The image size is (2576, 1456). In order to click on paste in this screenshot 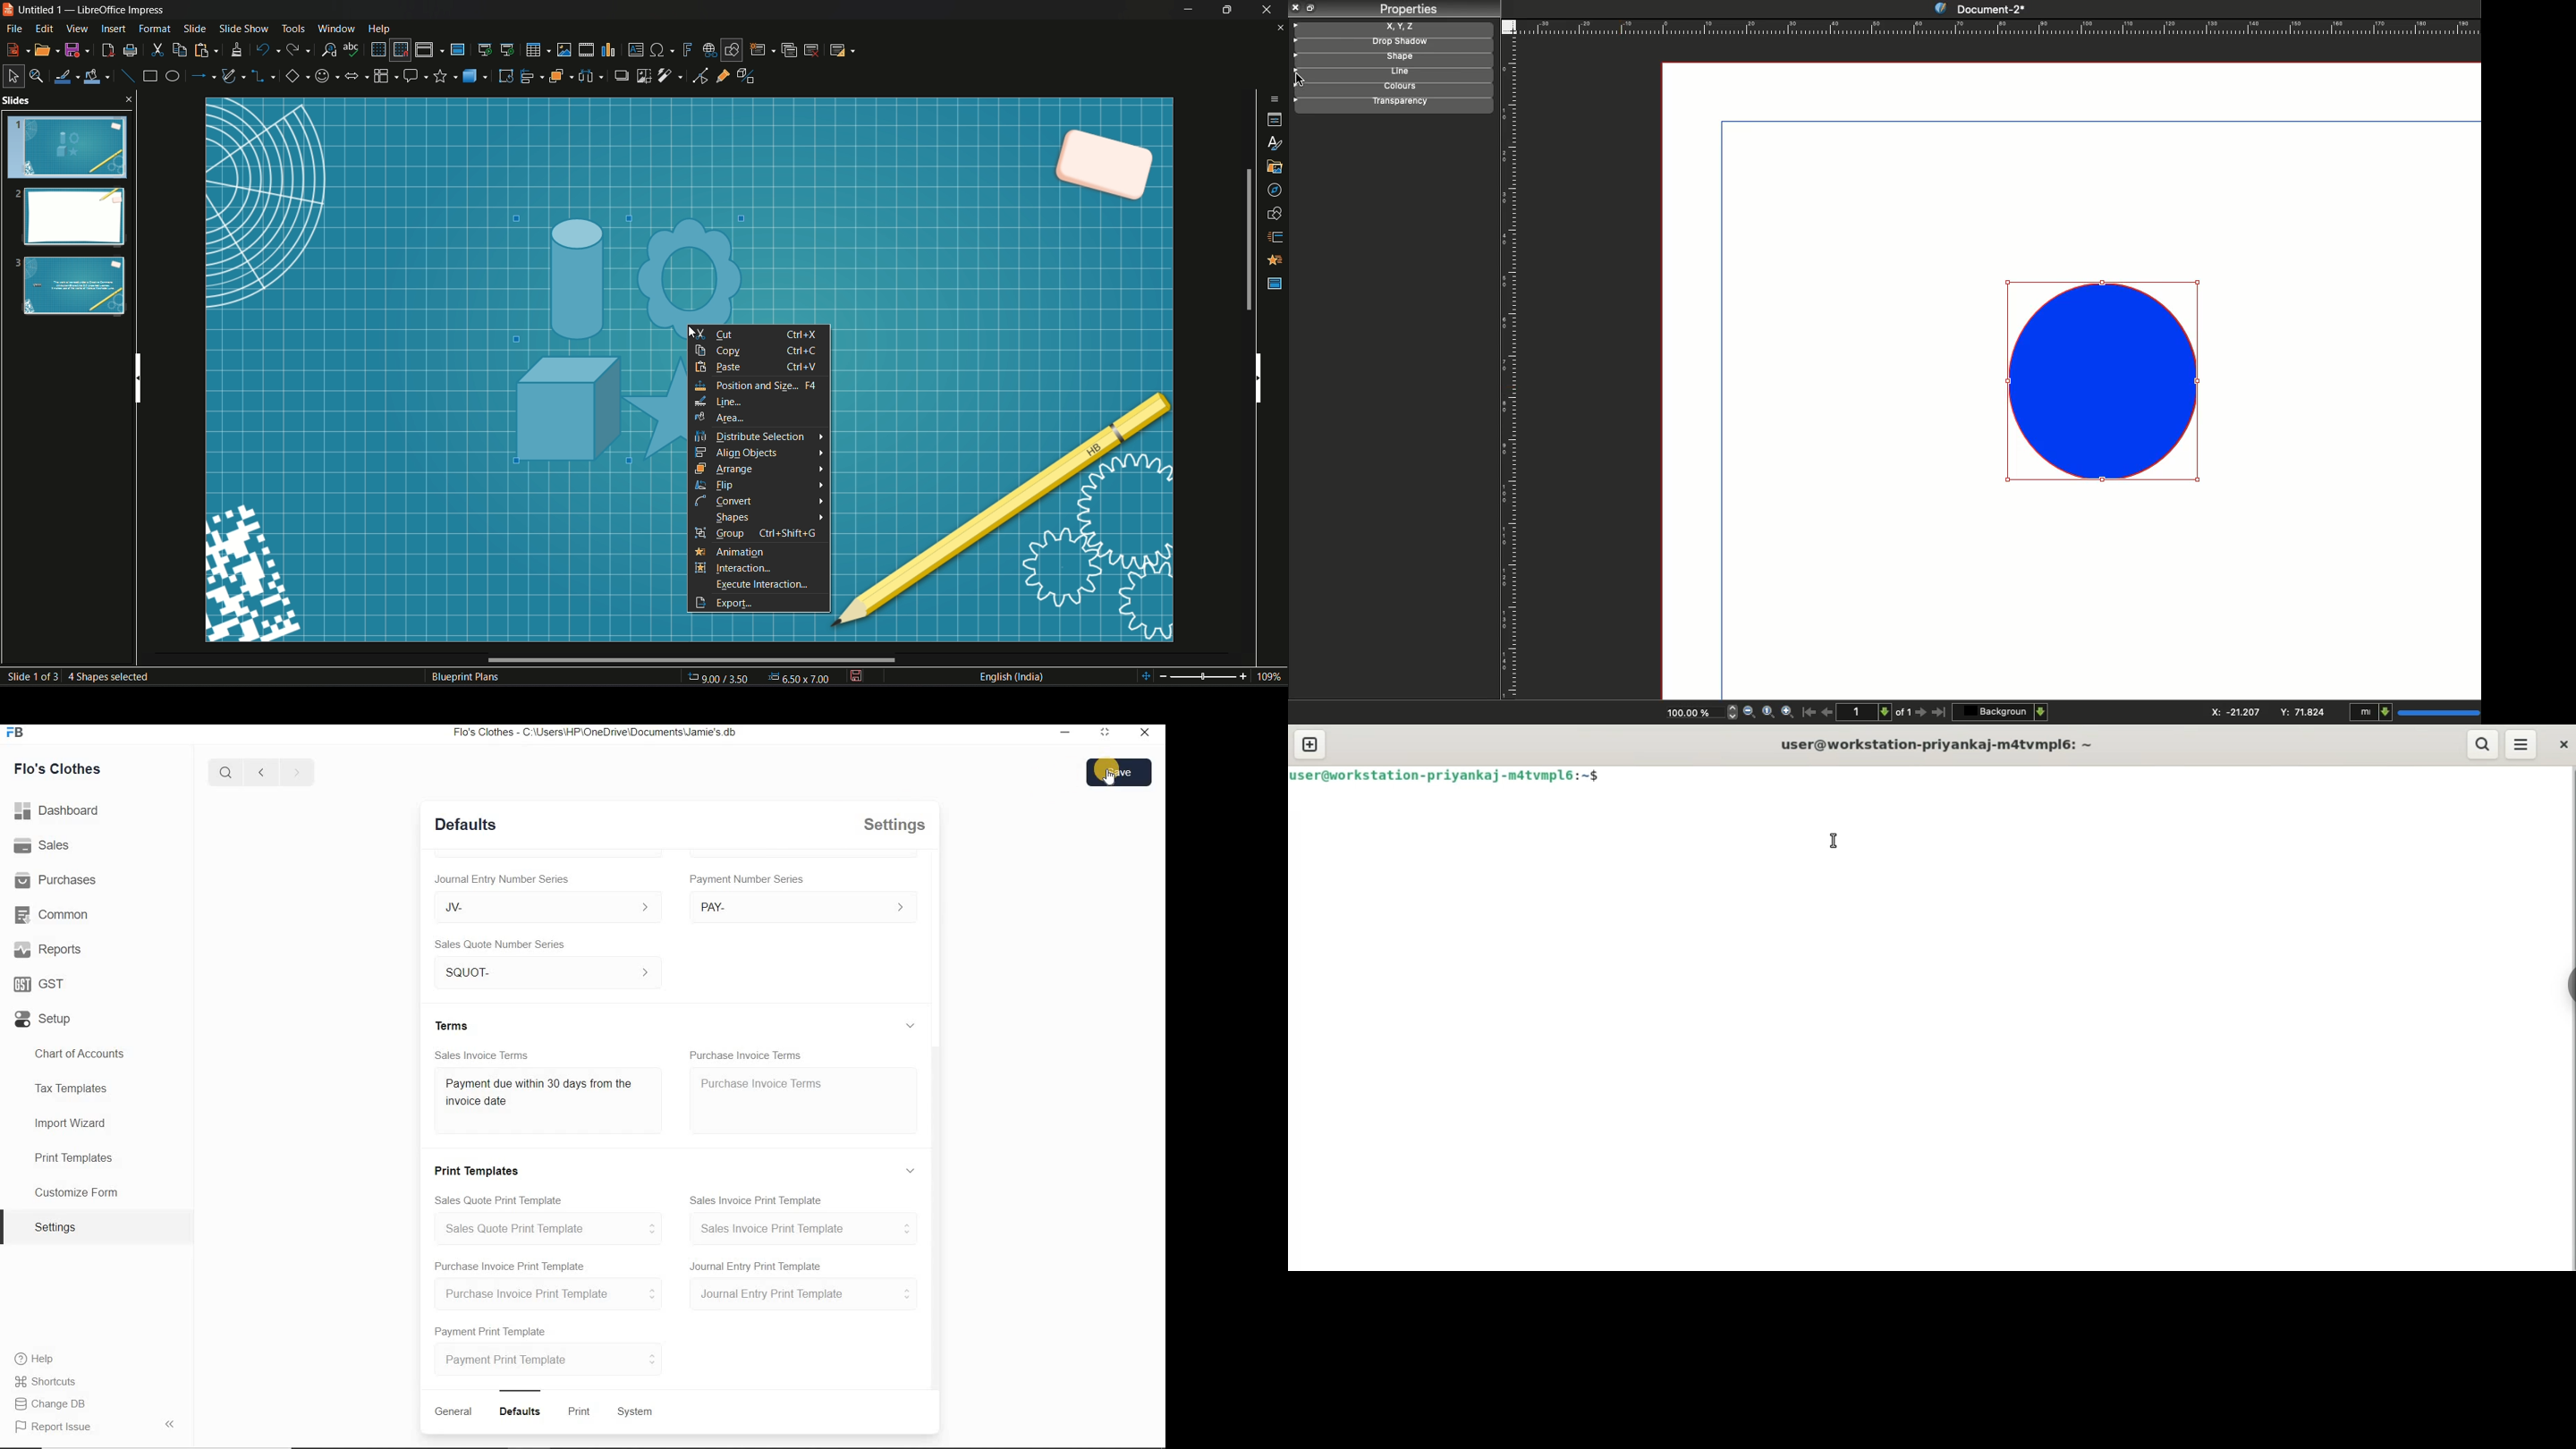, I will do `click(760, 367)`.